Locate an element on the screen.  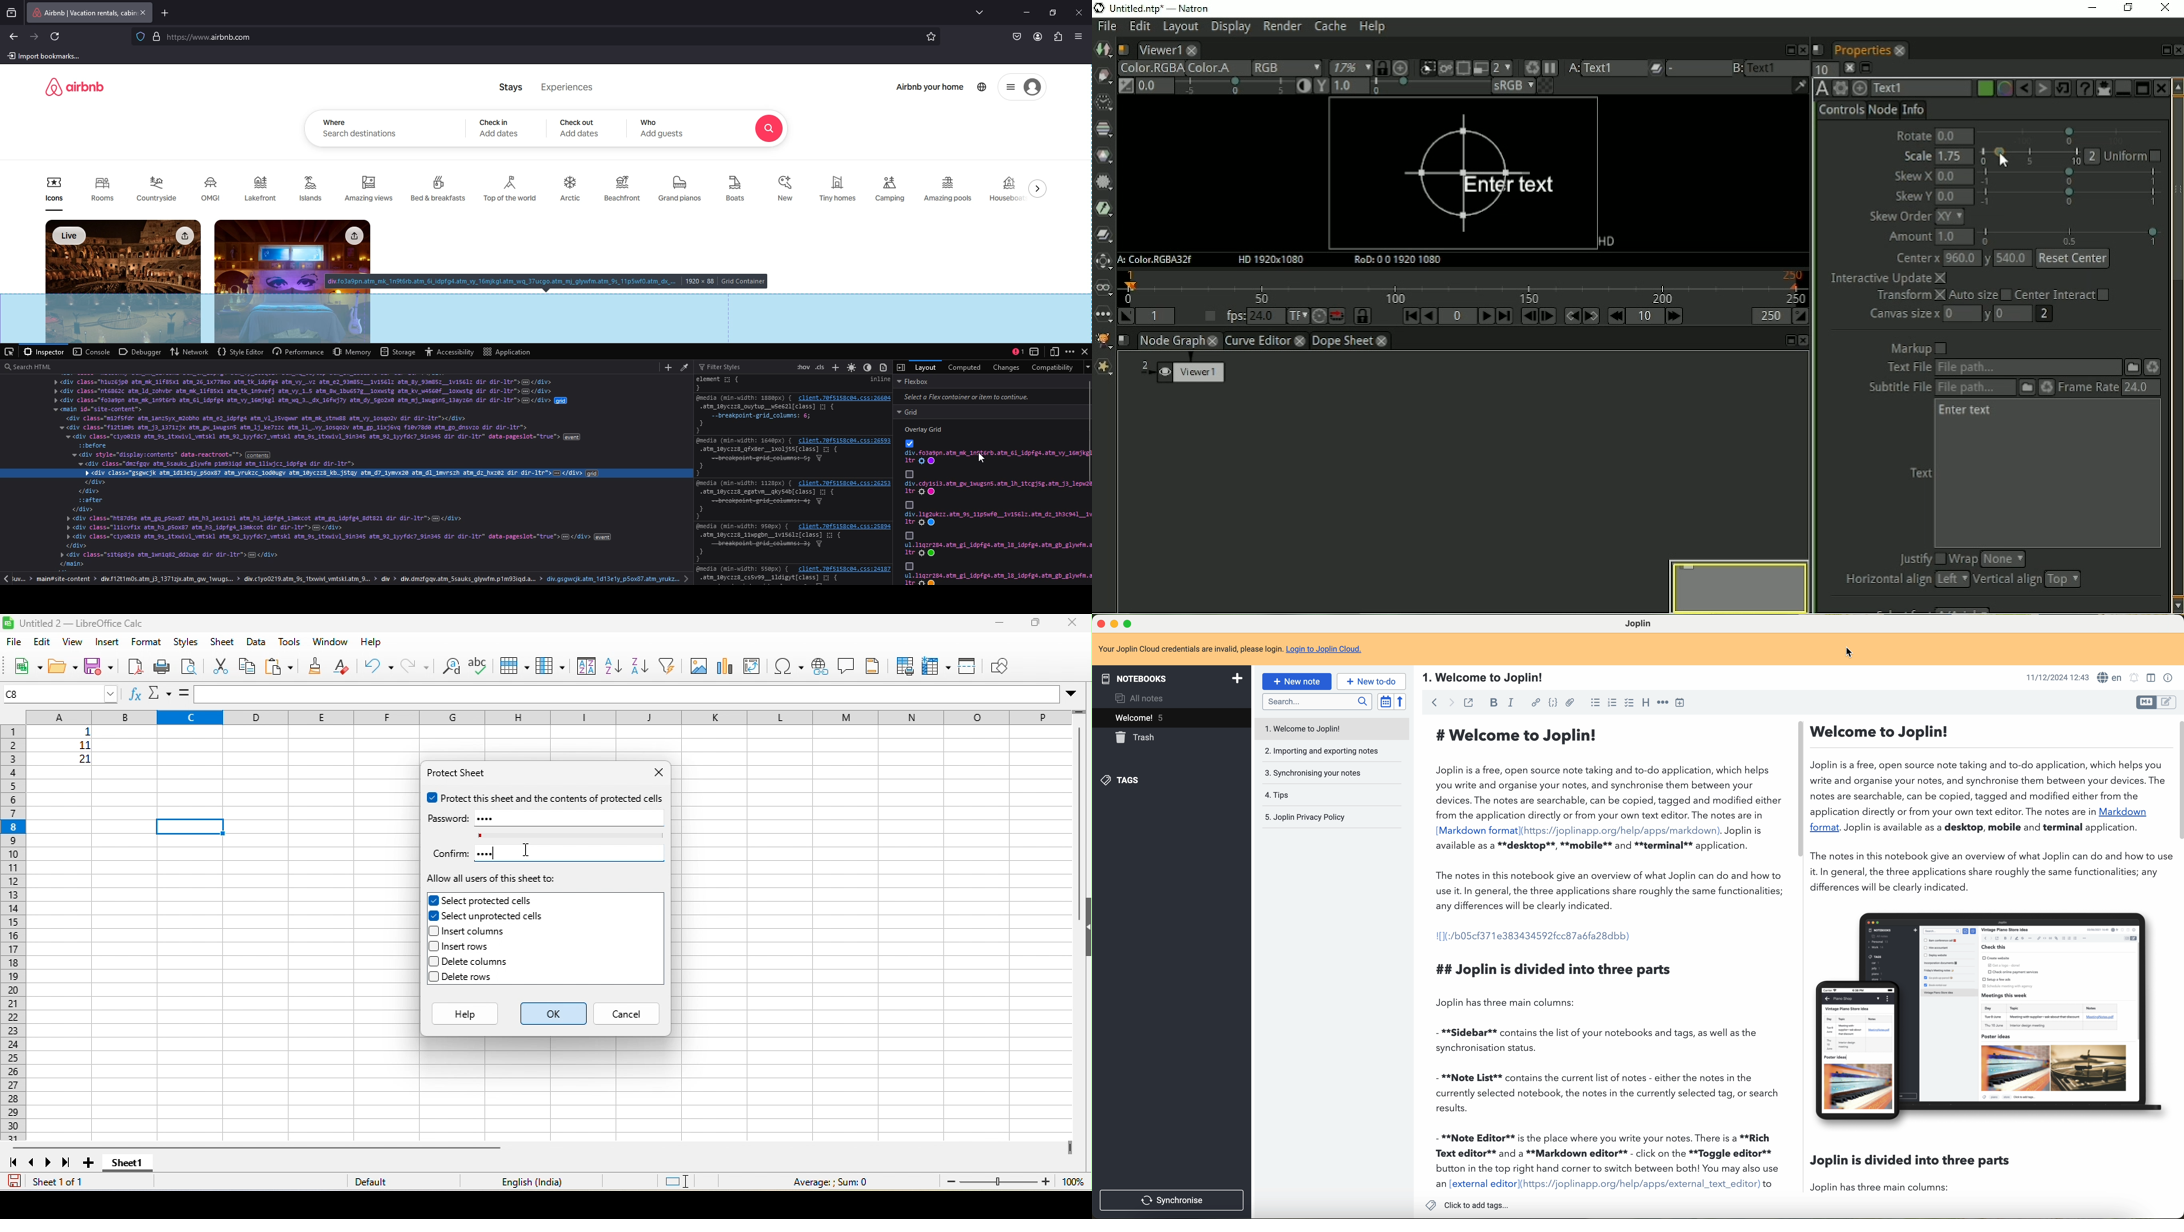
add tab is located at coordinates (167, 13).